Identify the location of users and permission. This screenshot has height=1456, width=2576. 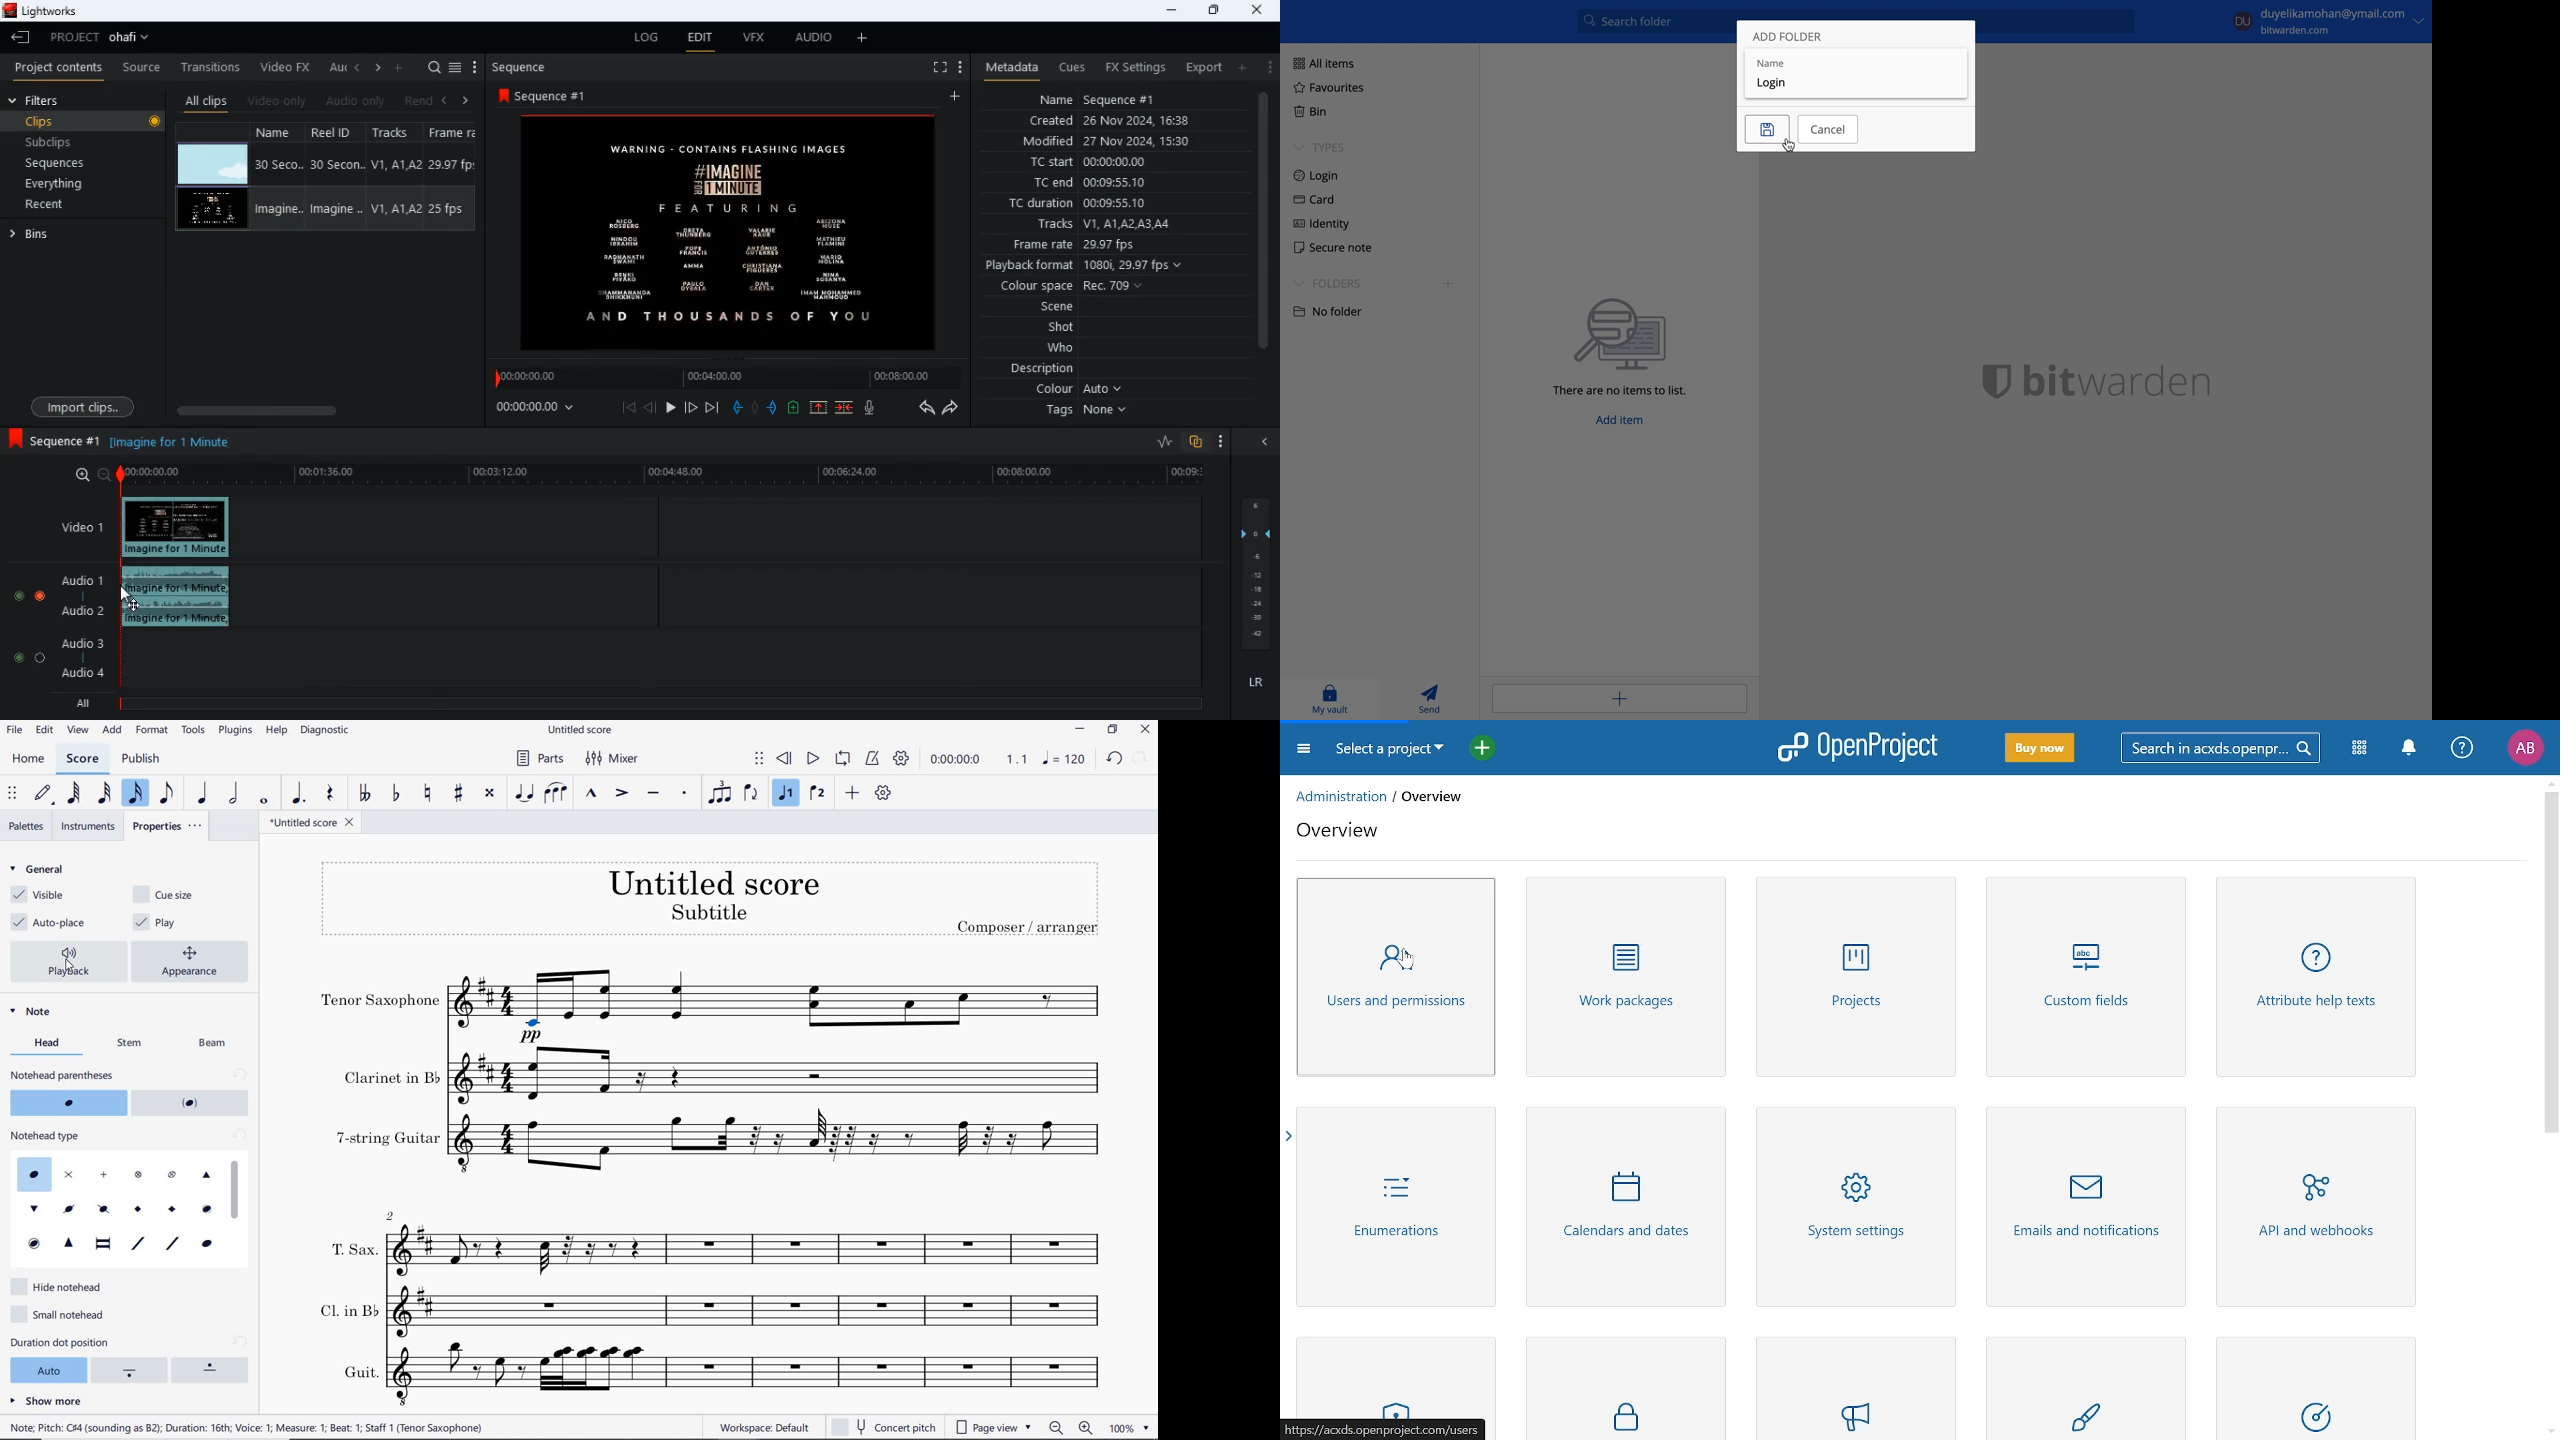
(1398, 978).